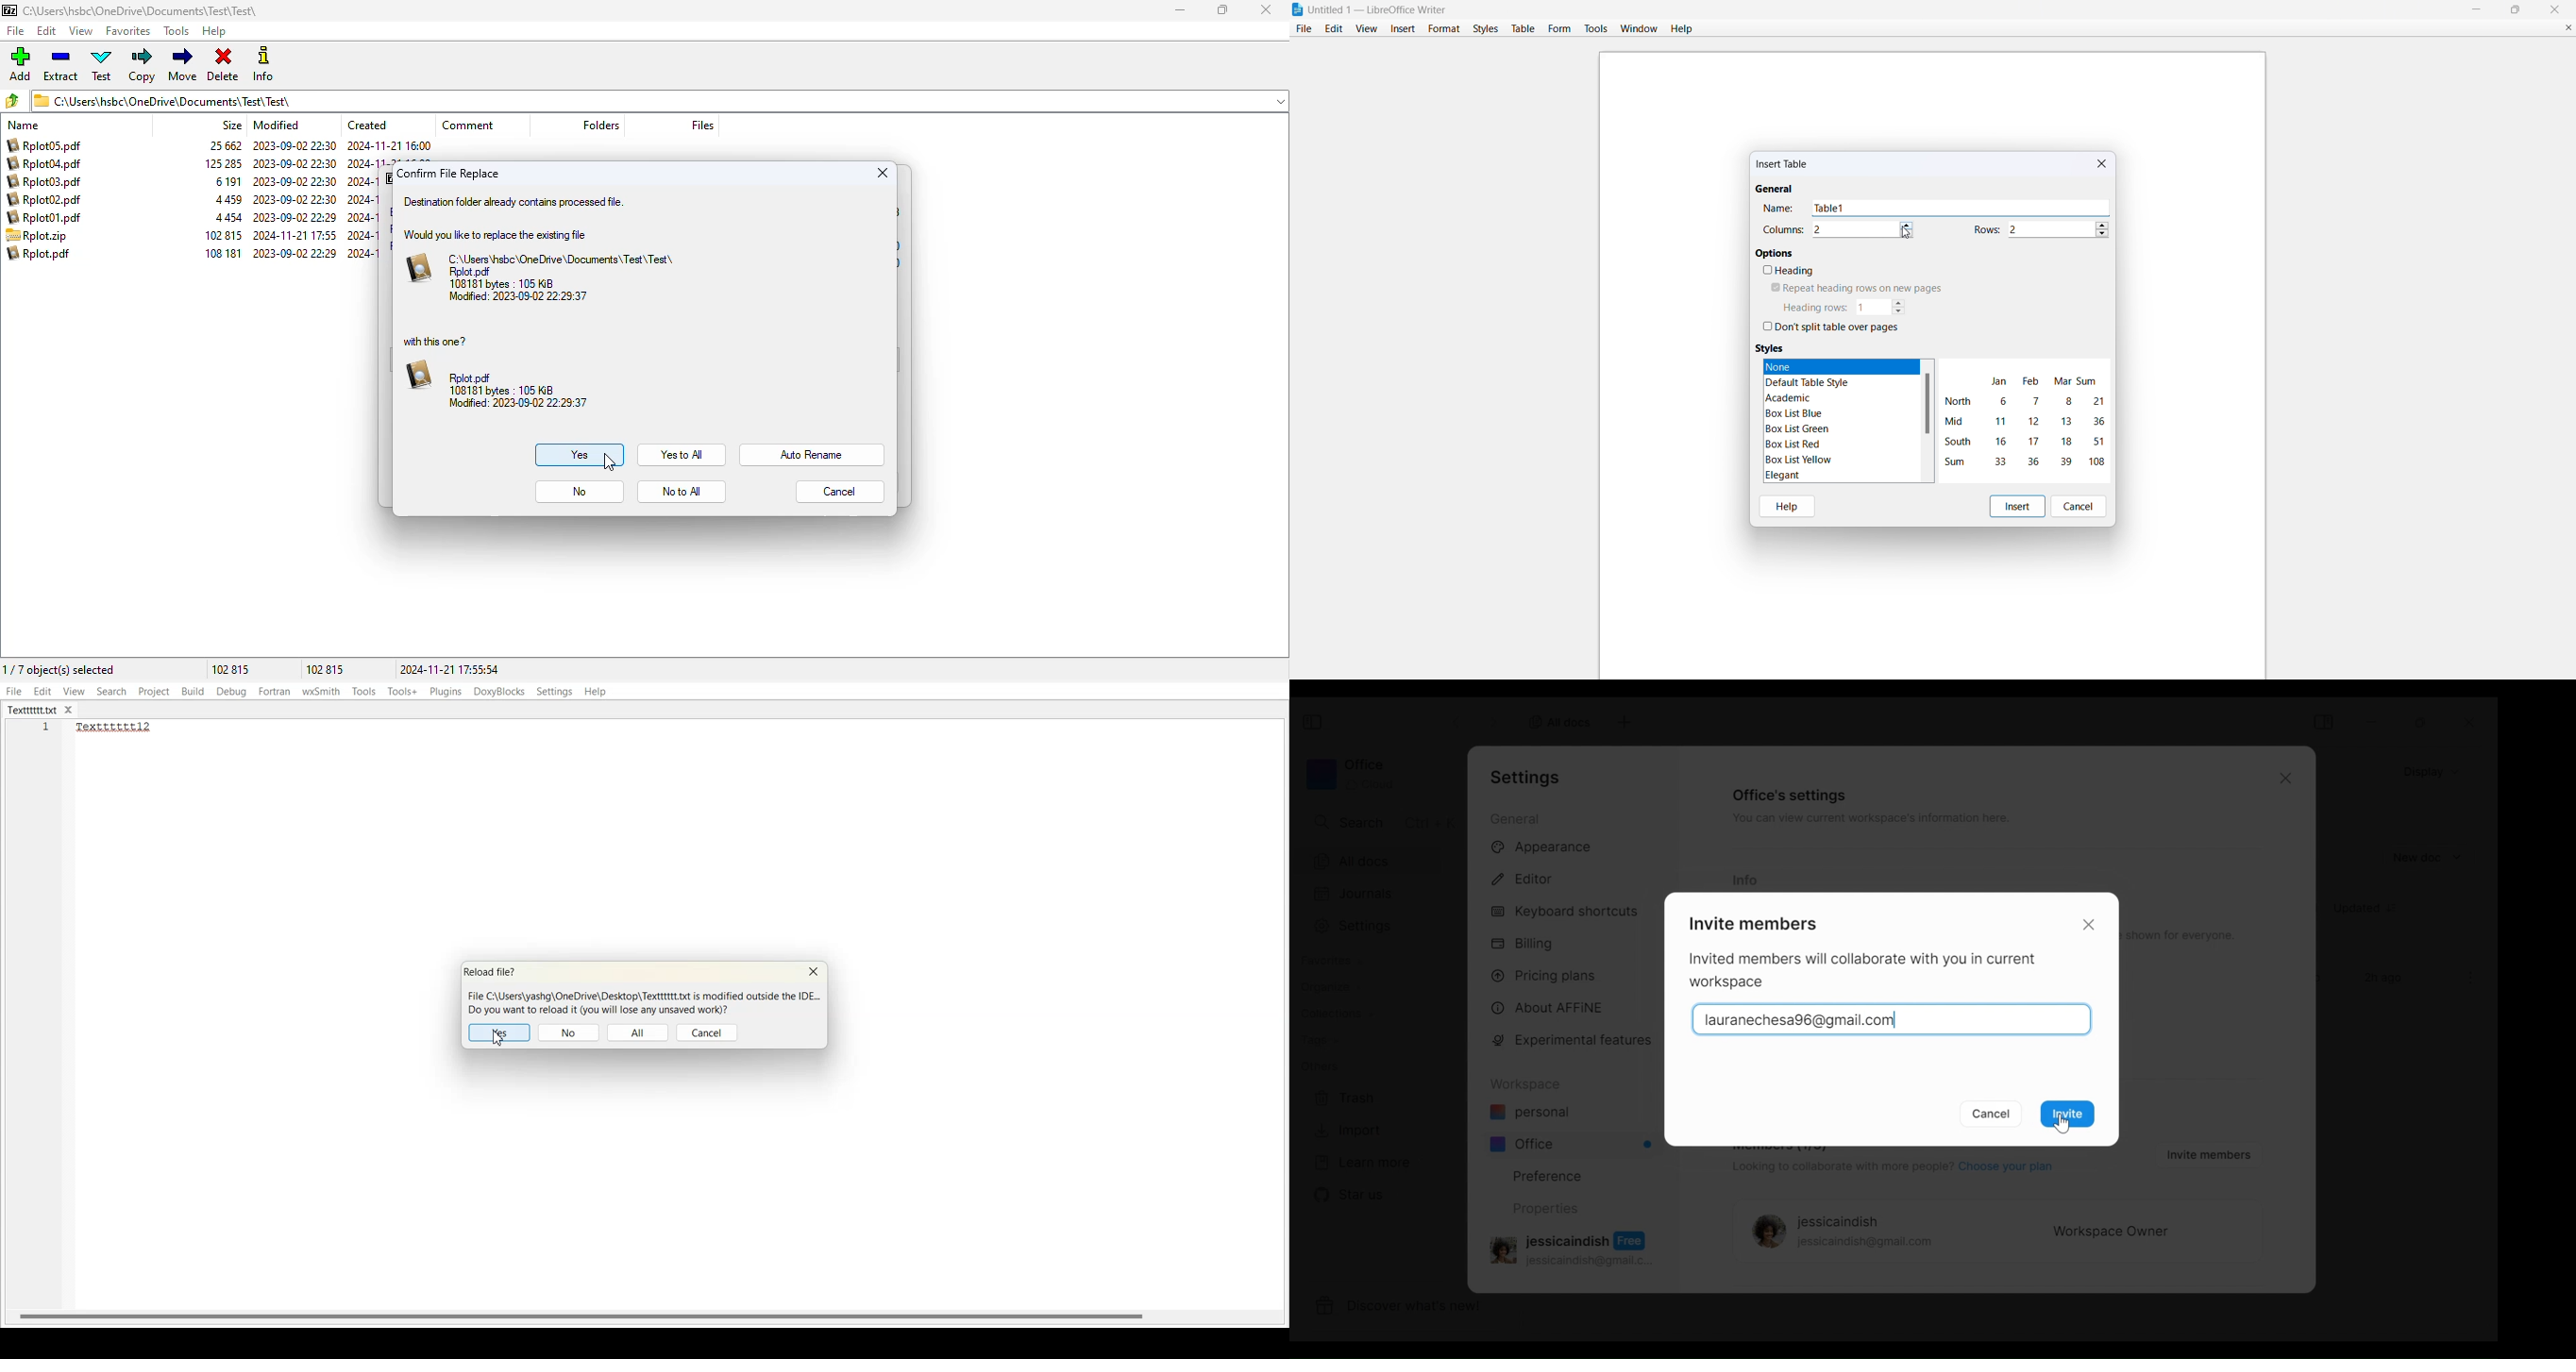  I want to click on Cancel, so click(841, 492).